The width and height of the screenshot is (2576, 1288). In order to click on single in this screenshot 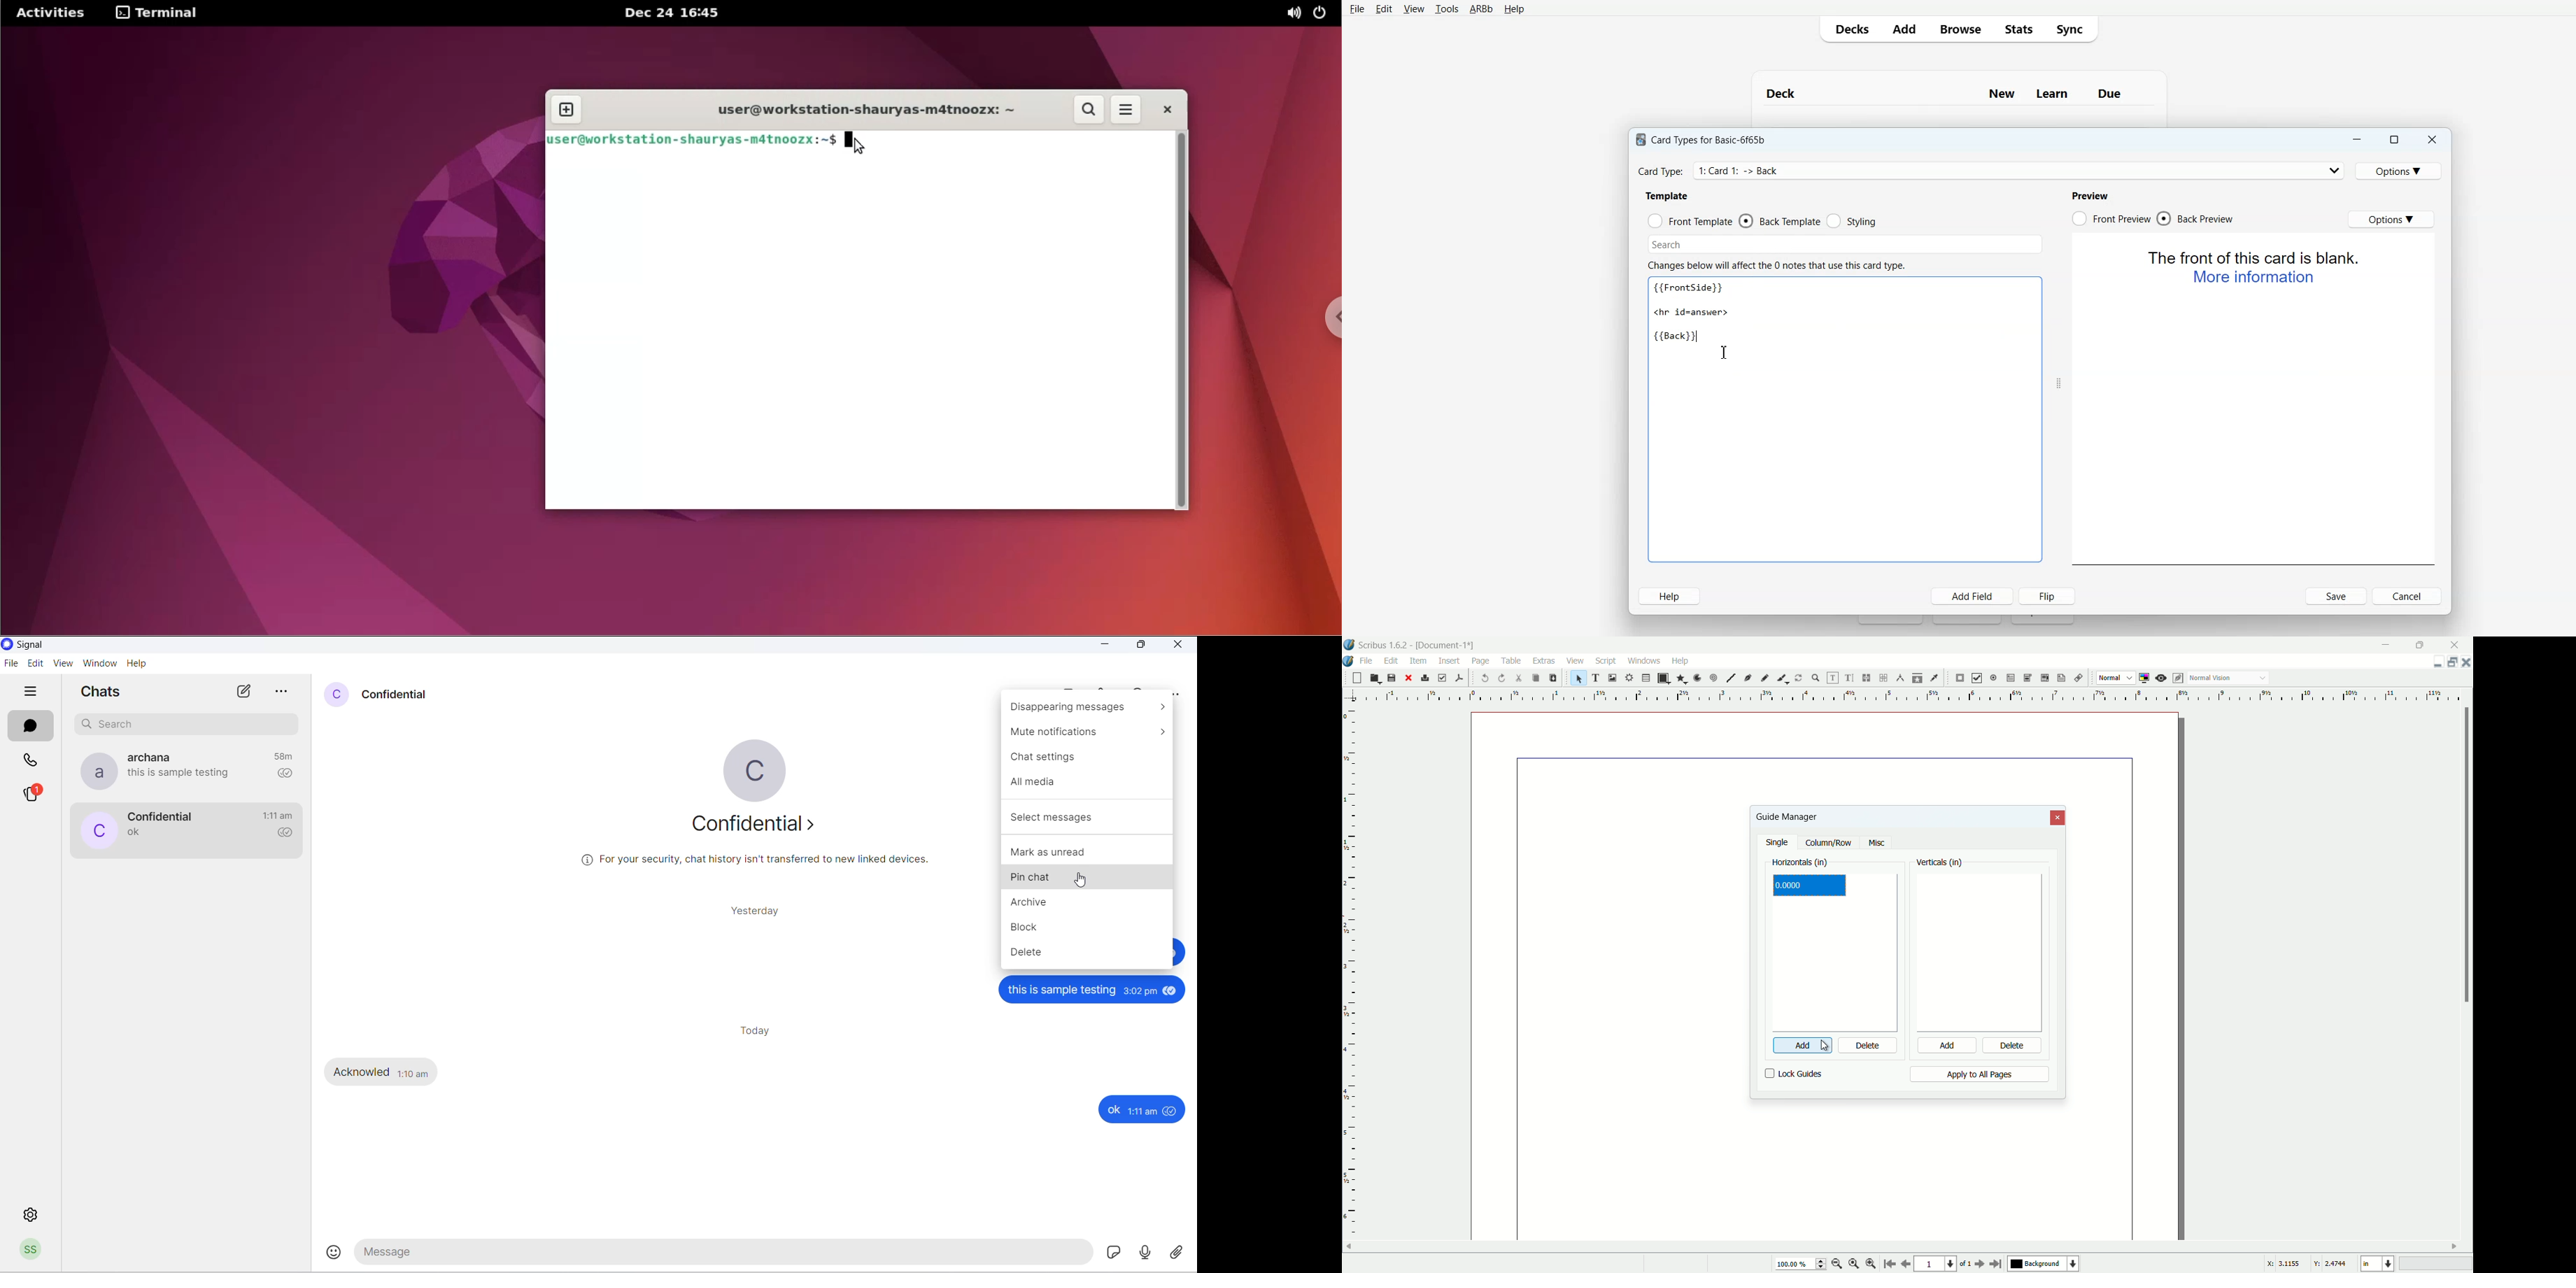, I will do `click(1779, 843)`.